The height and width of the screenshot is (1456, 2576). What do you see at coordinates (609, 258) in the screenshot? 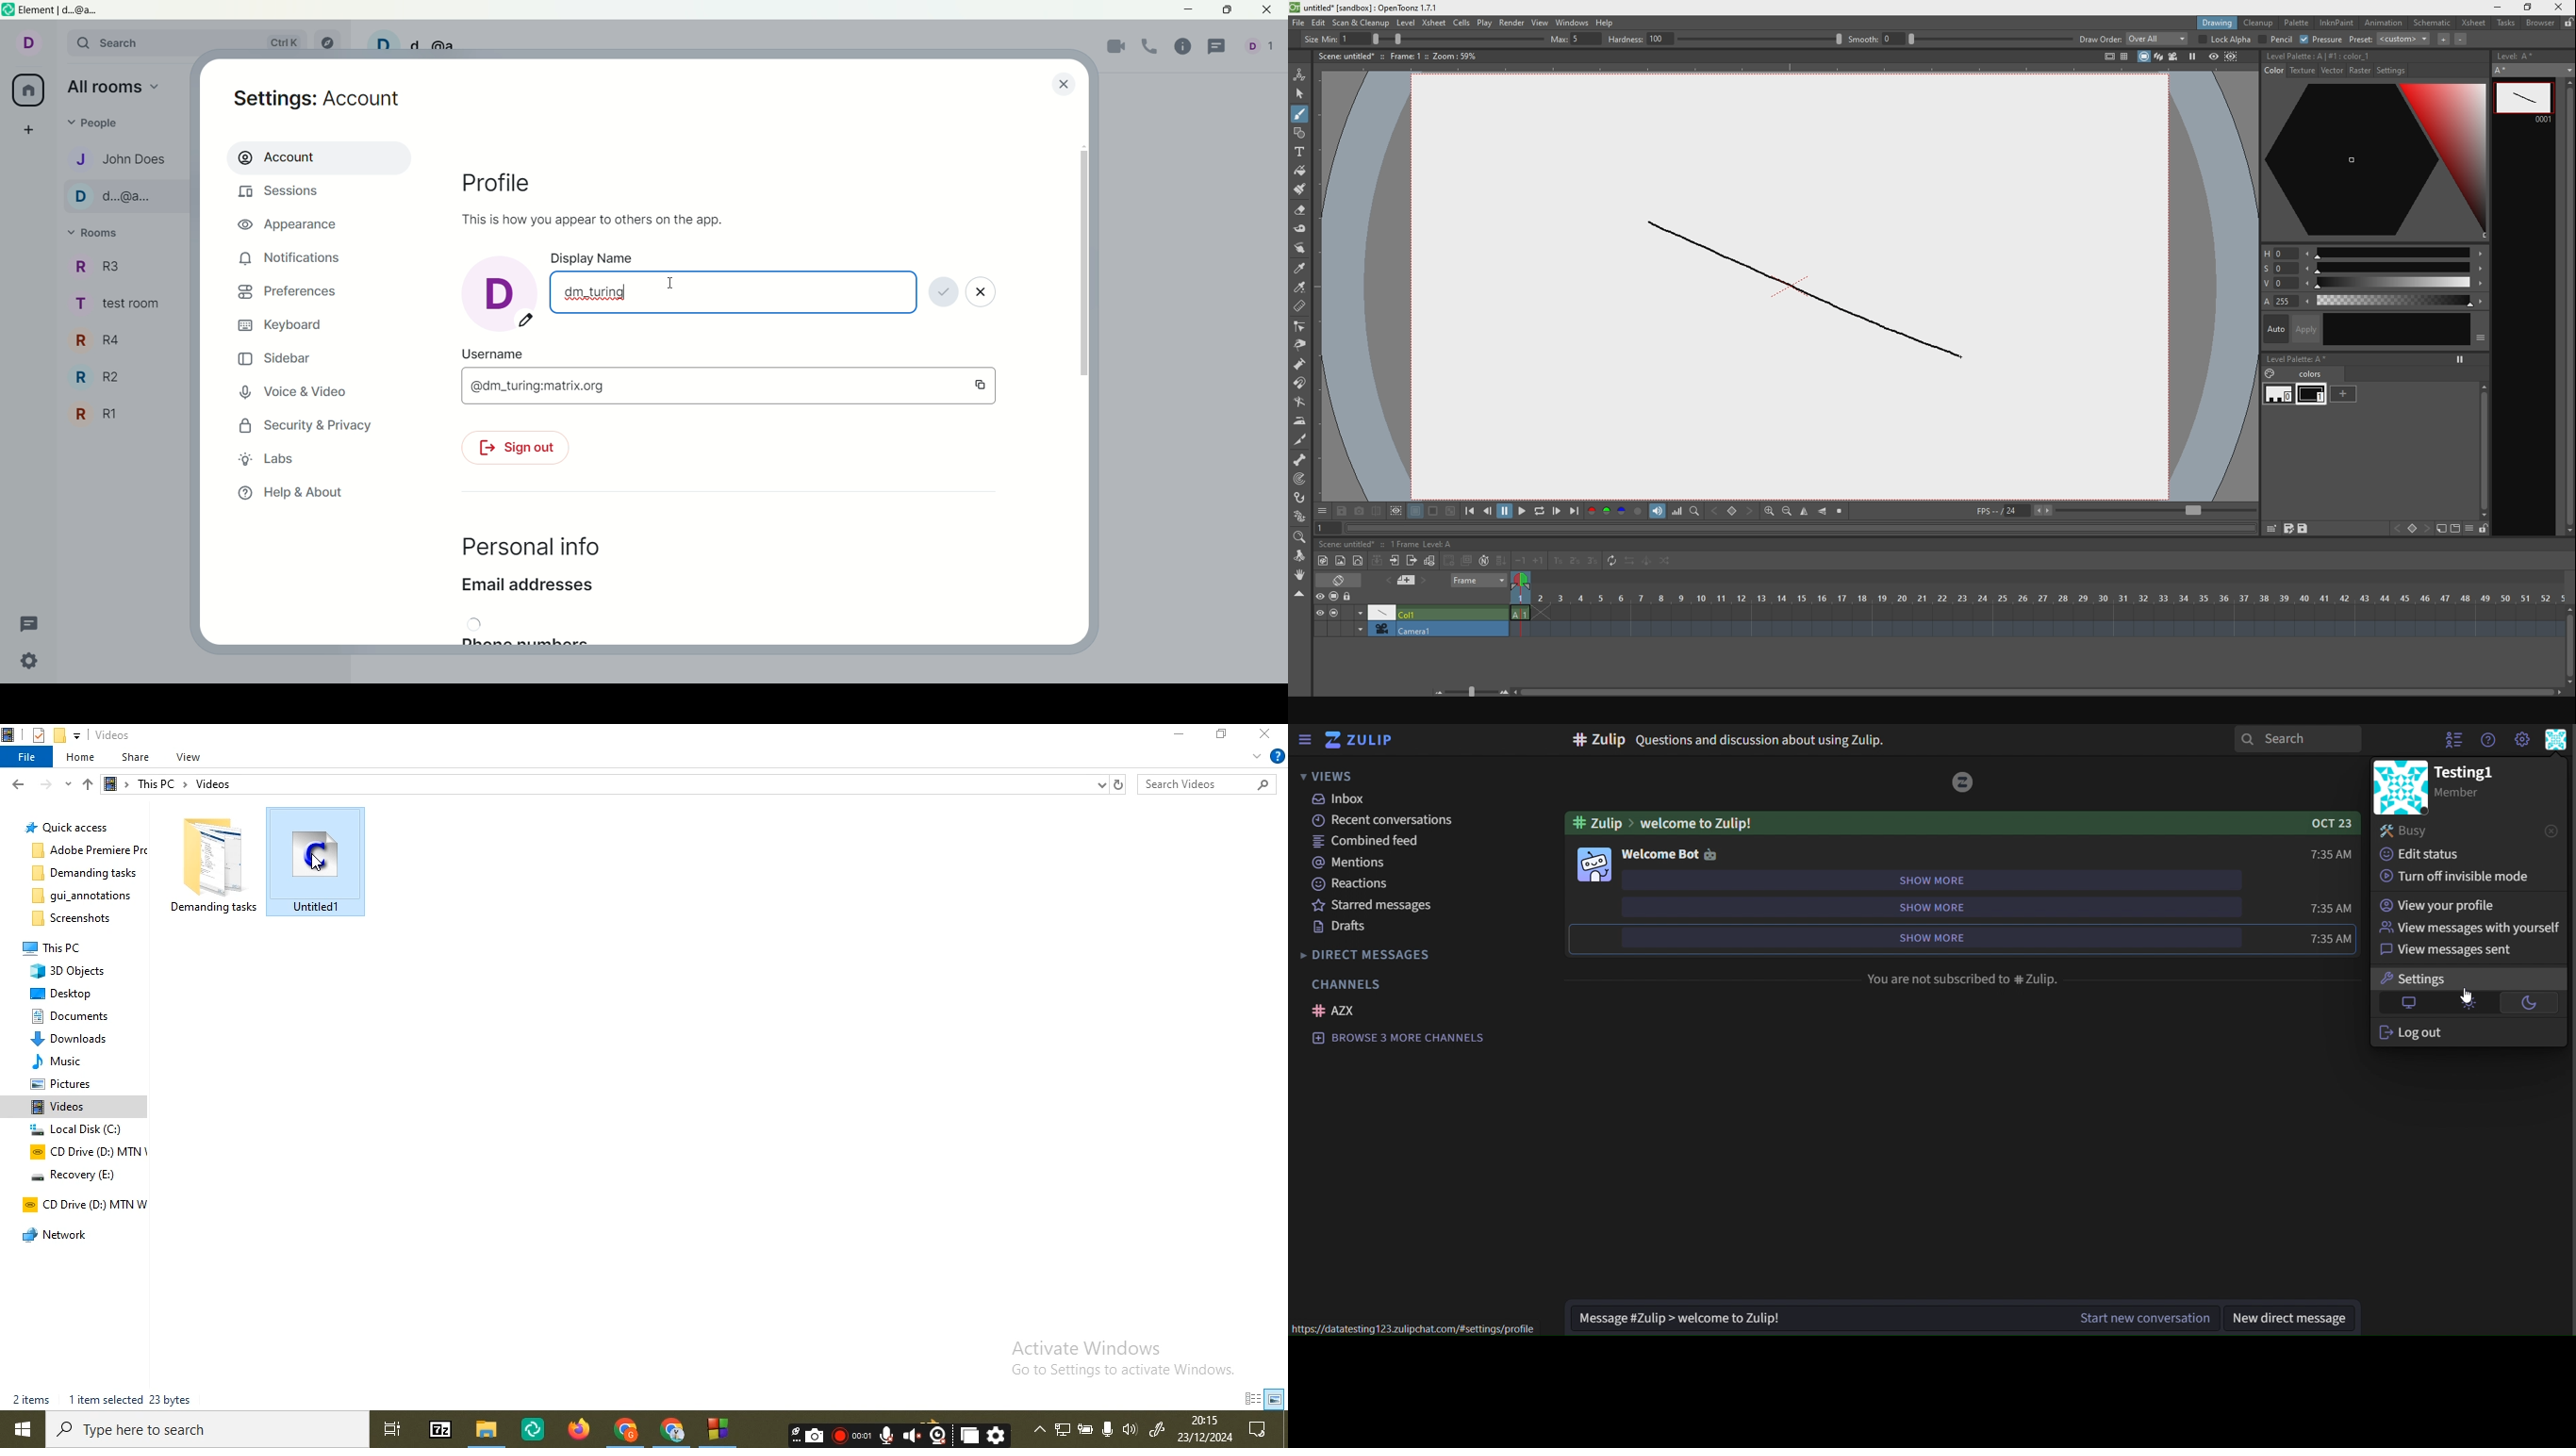
I see `display name` at bounding box center [609, 258].